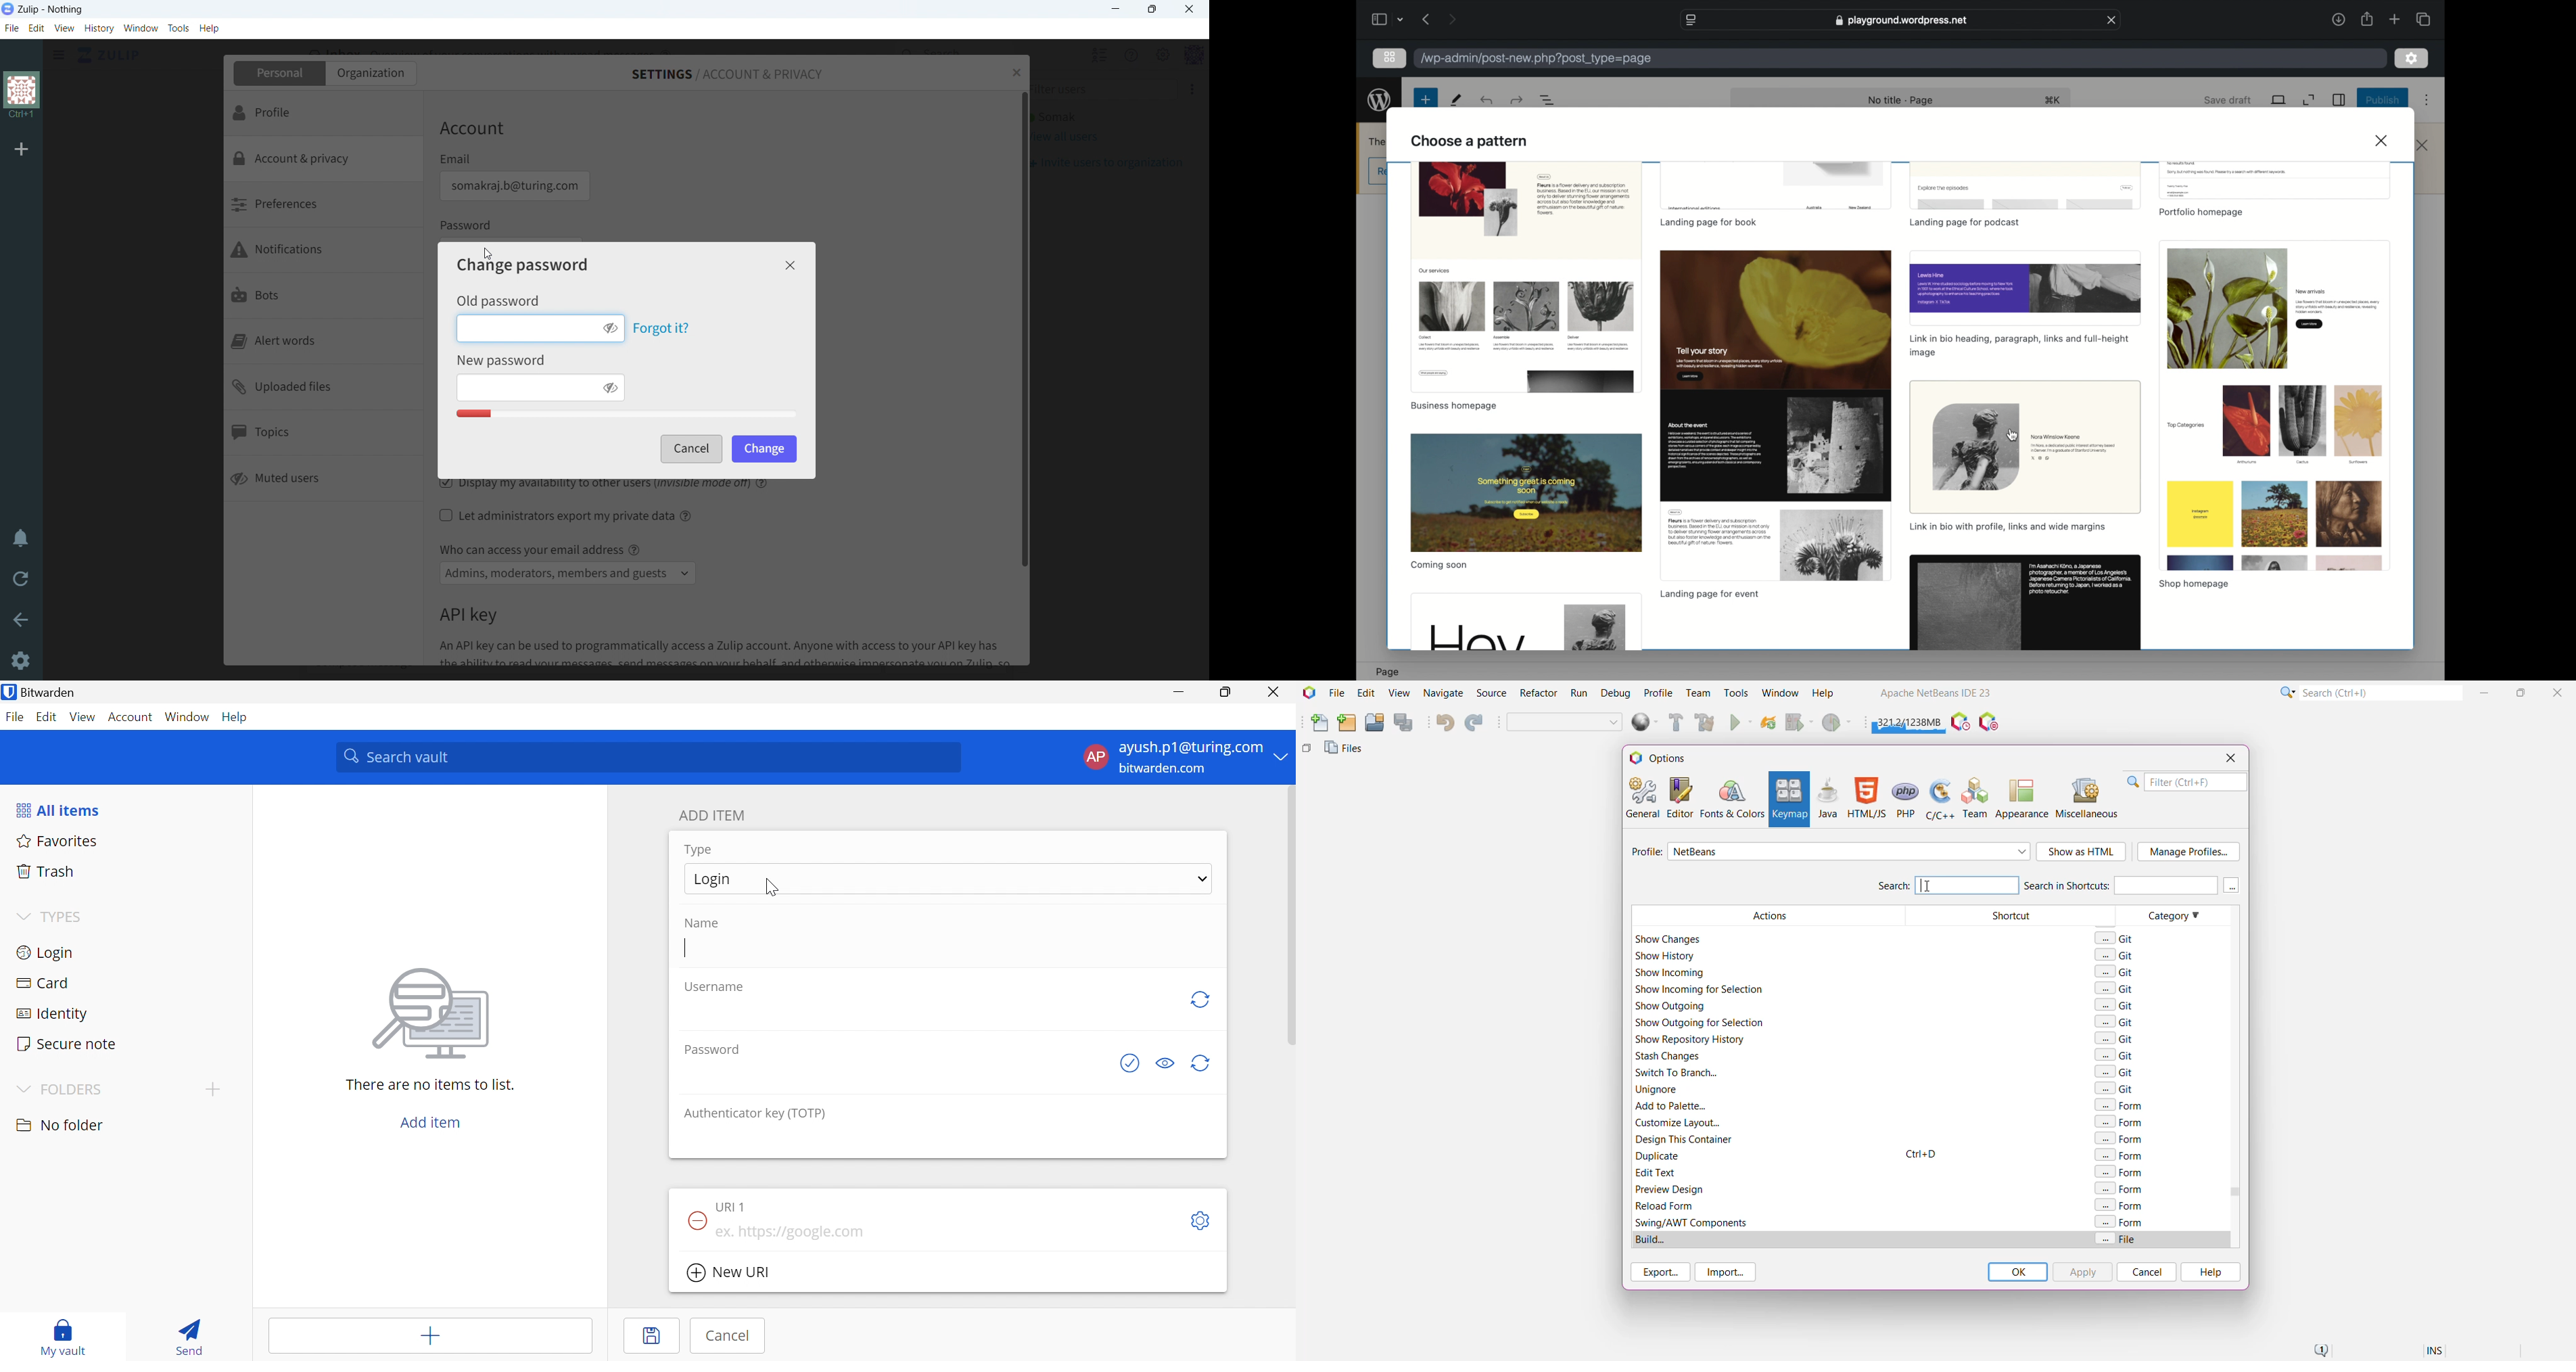 Image resolution: width=2576 pixels, height=1372 pixels. What do you see at coordinates (1162, 55) in the screenshot?
I see `main menu` at bounding box center [1162, 55].